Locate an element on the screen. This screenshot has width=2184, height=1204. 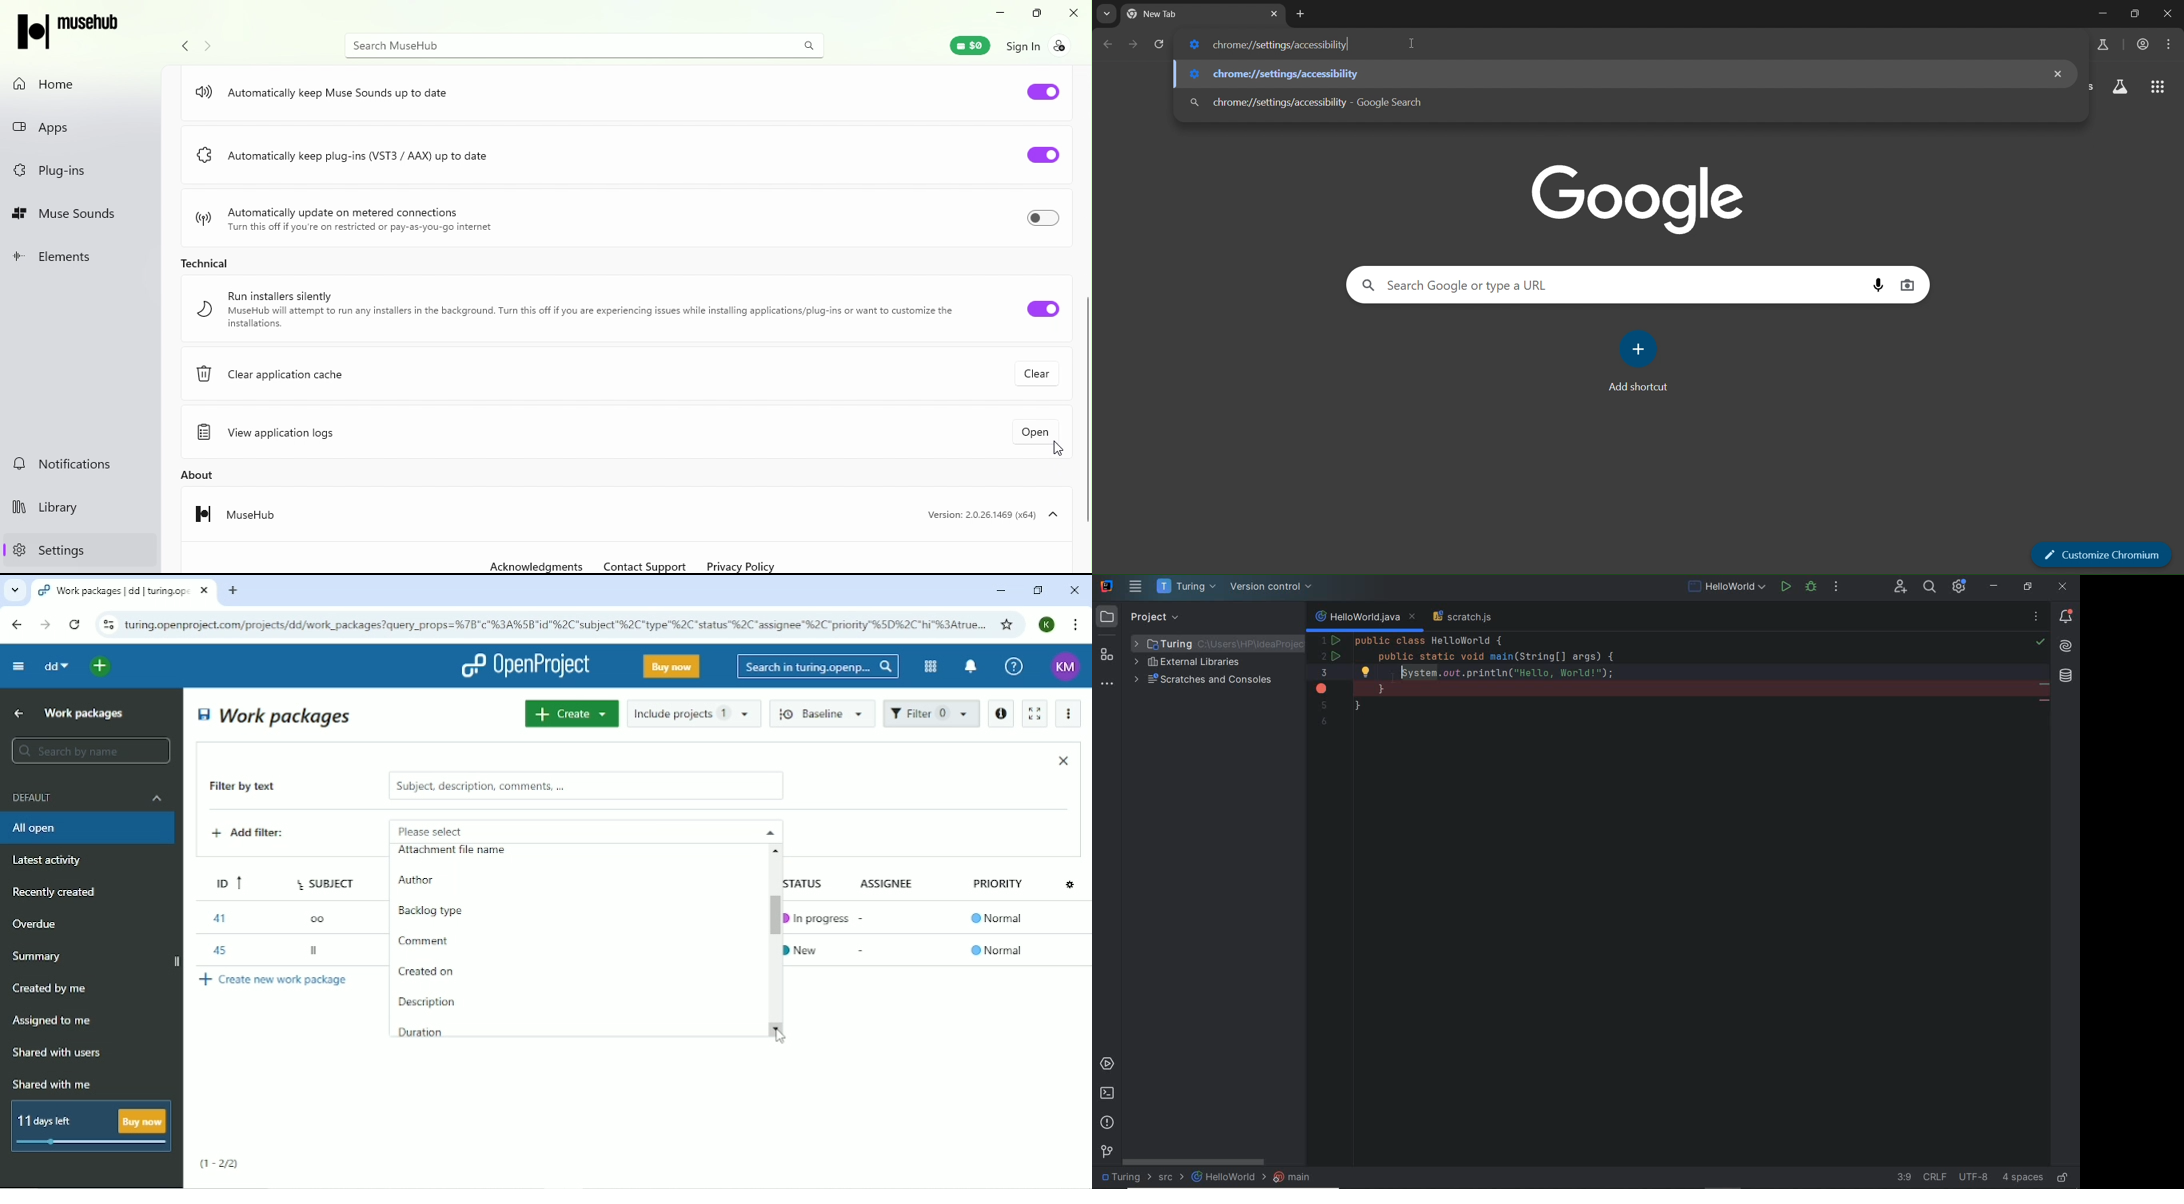
close is located at coordinates (2063, 587).